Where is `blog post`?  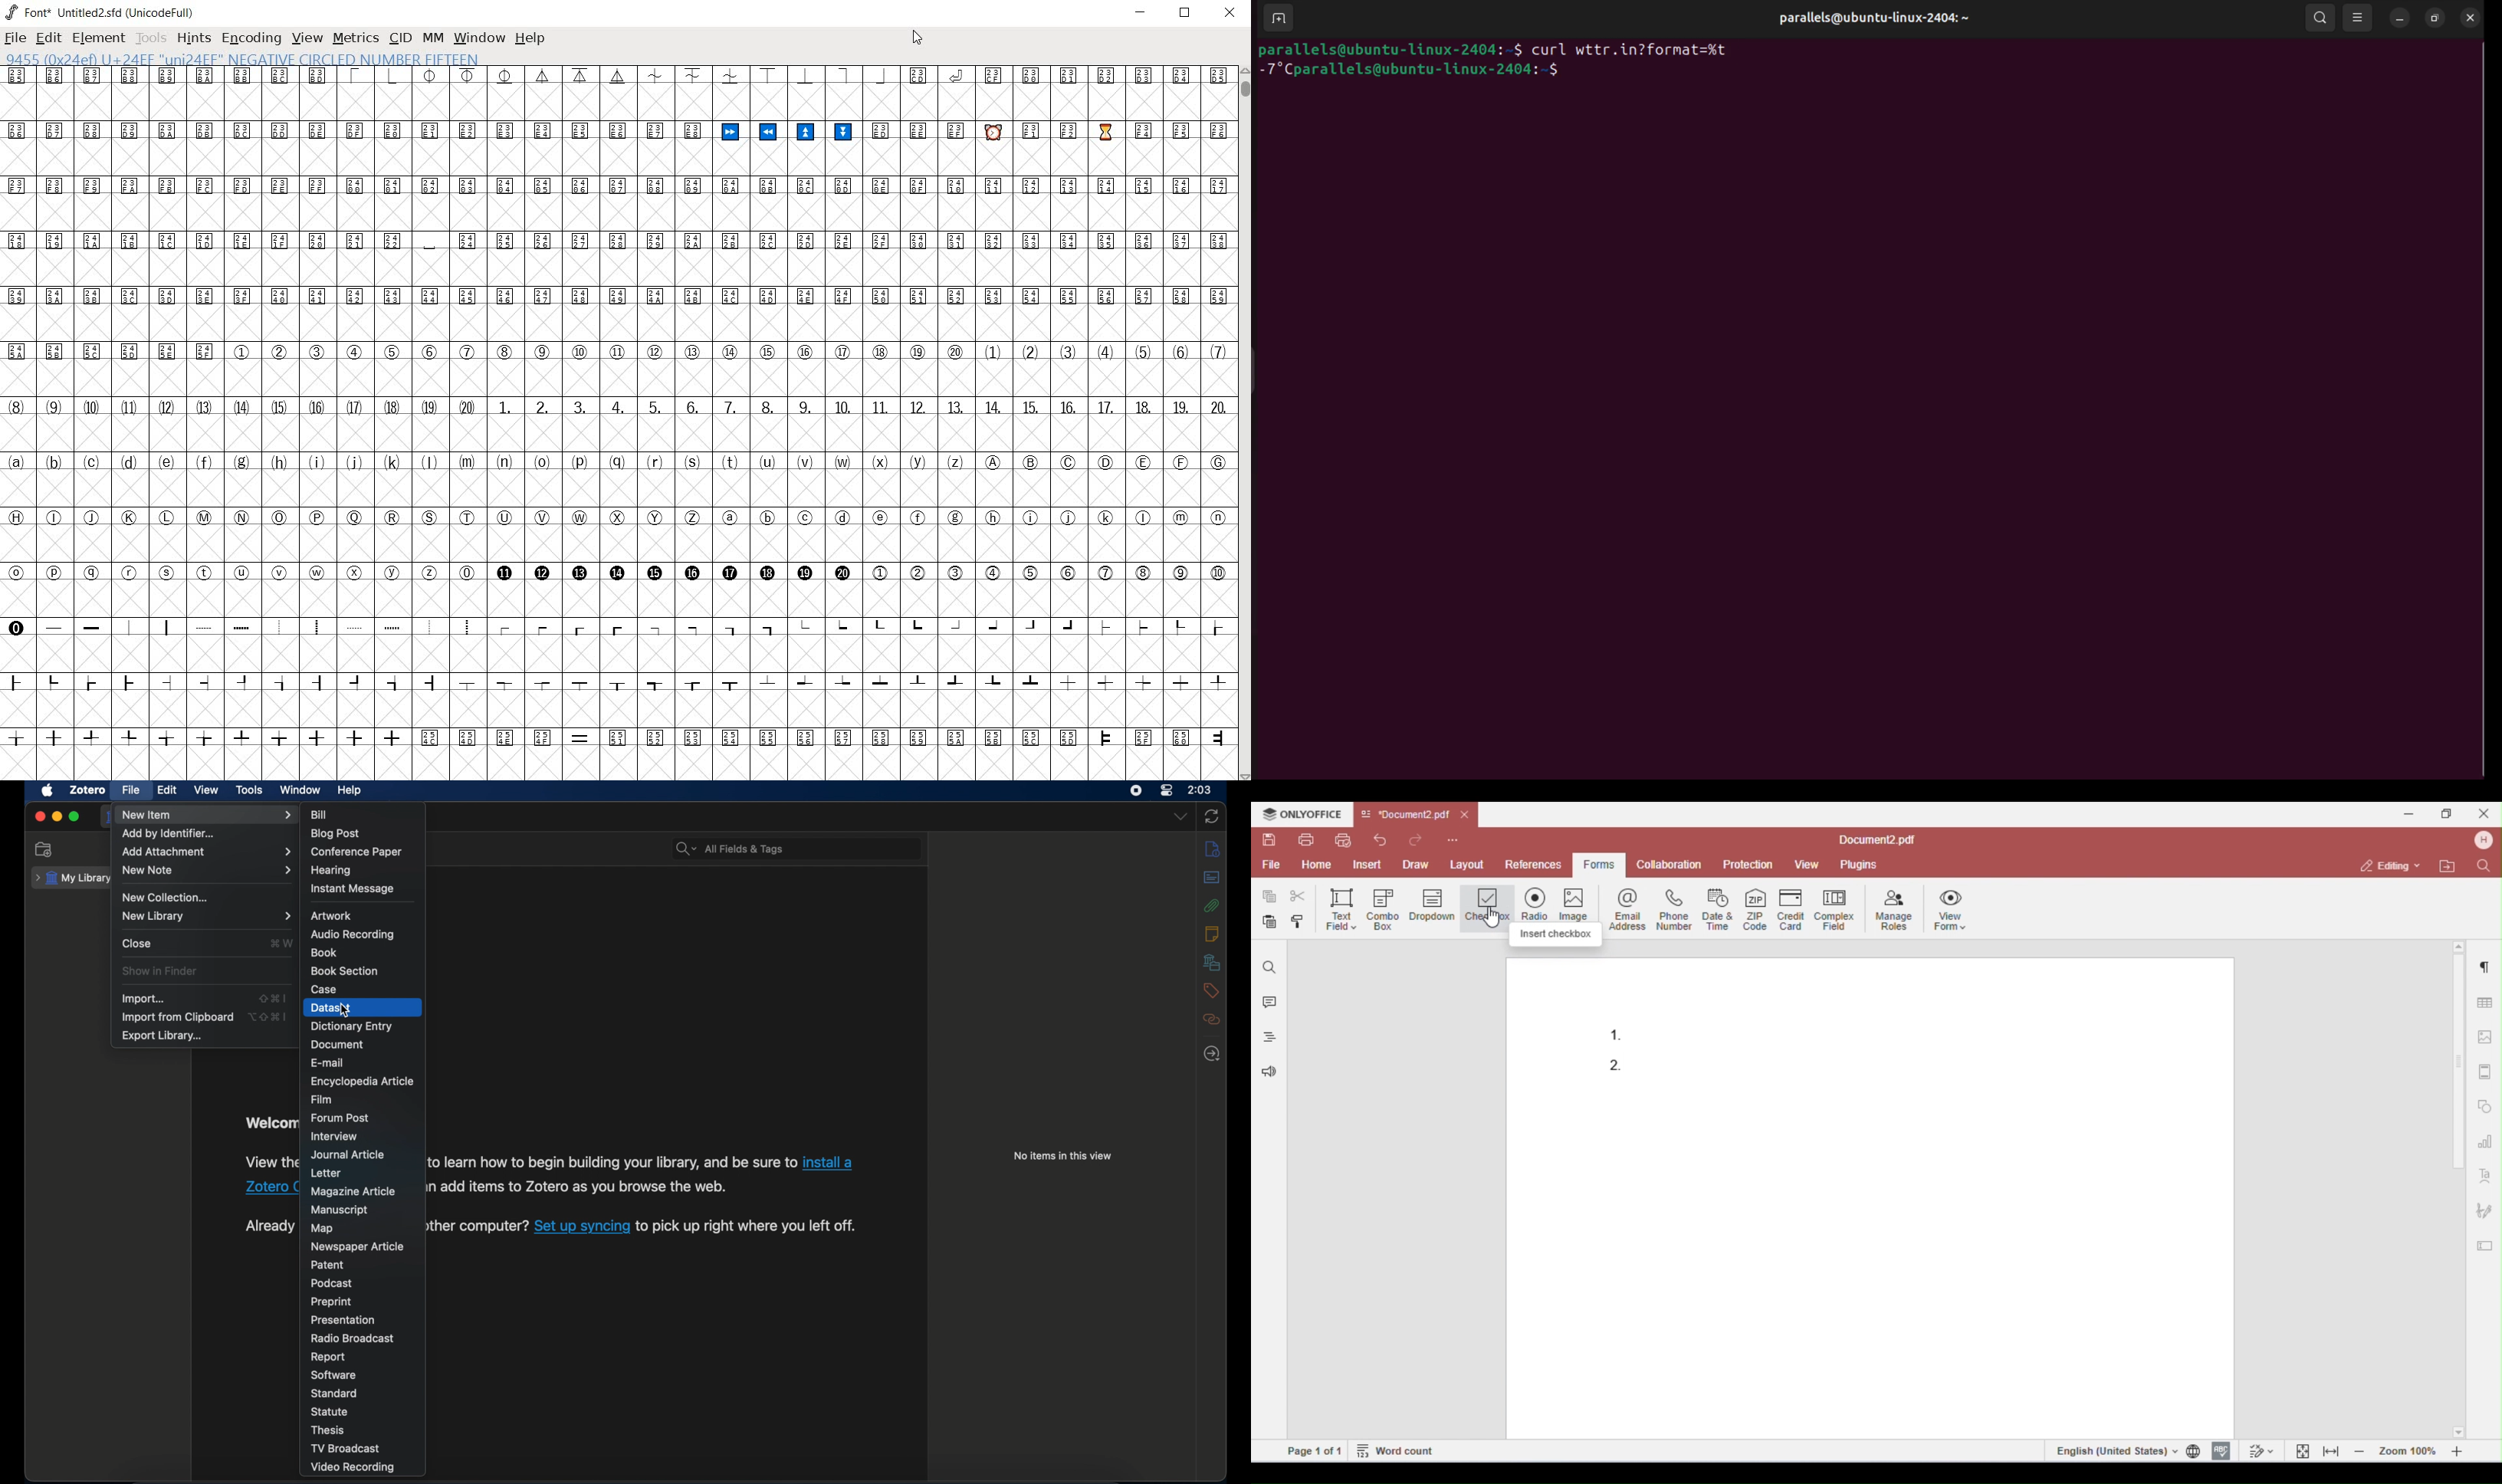
blog post is located at coordinates (335, 834).